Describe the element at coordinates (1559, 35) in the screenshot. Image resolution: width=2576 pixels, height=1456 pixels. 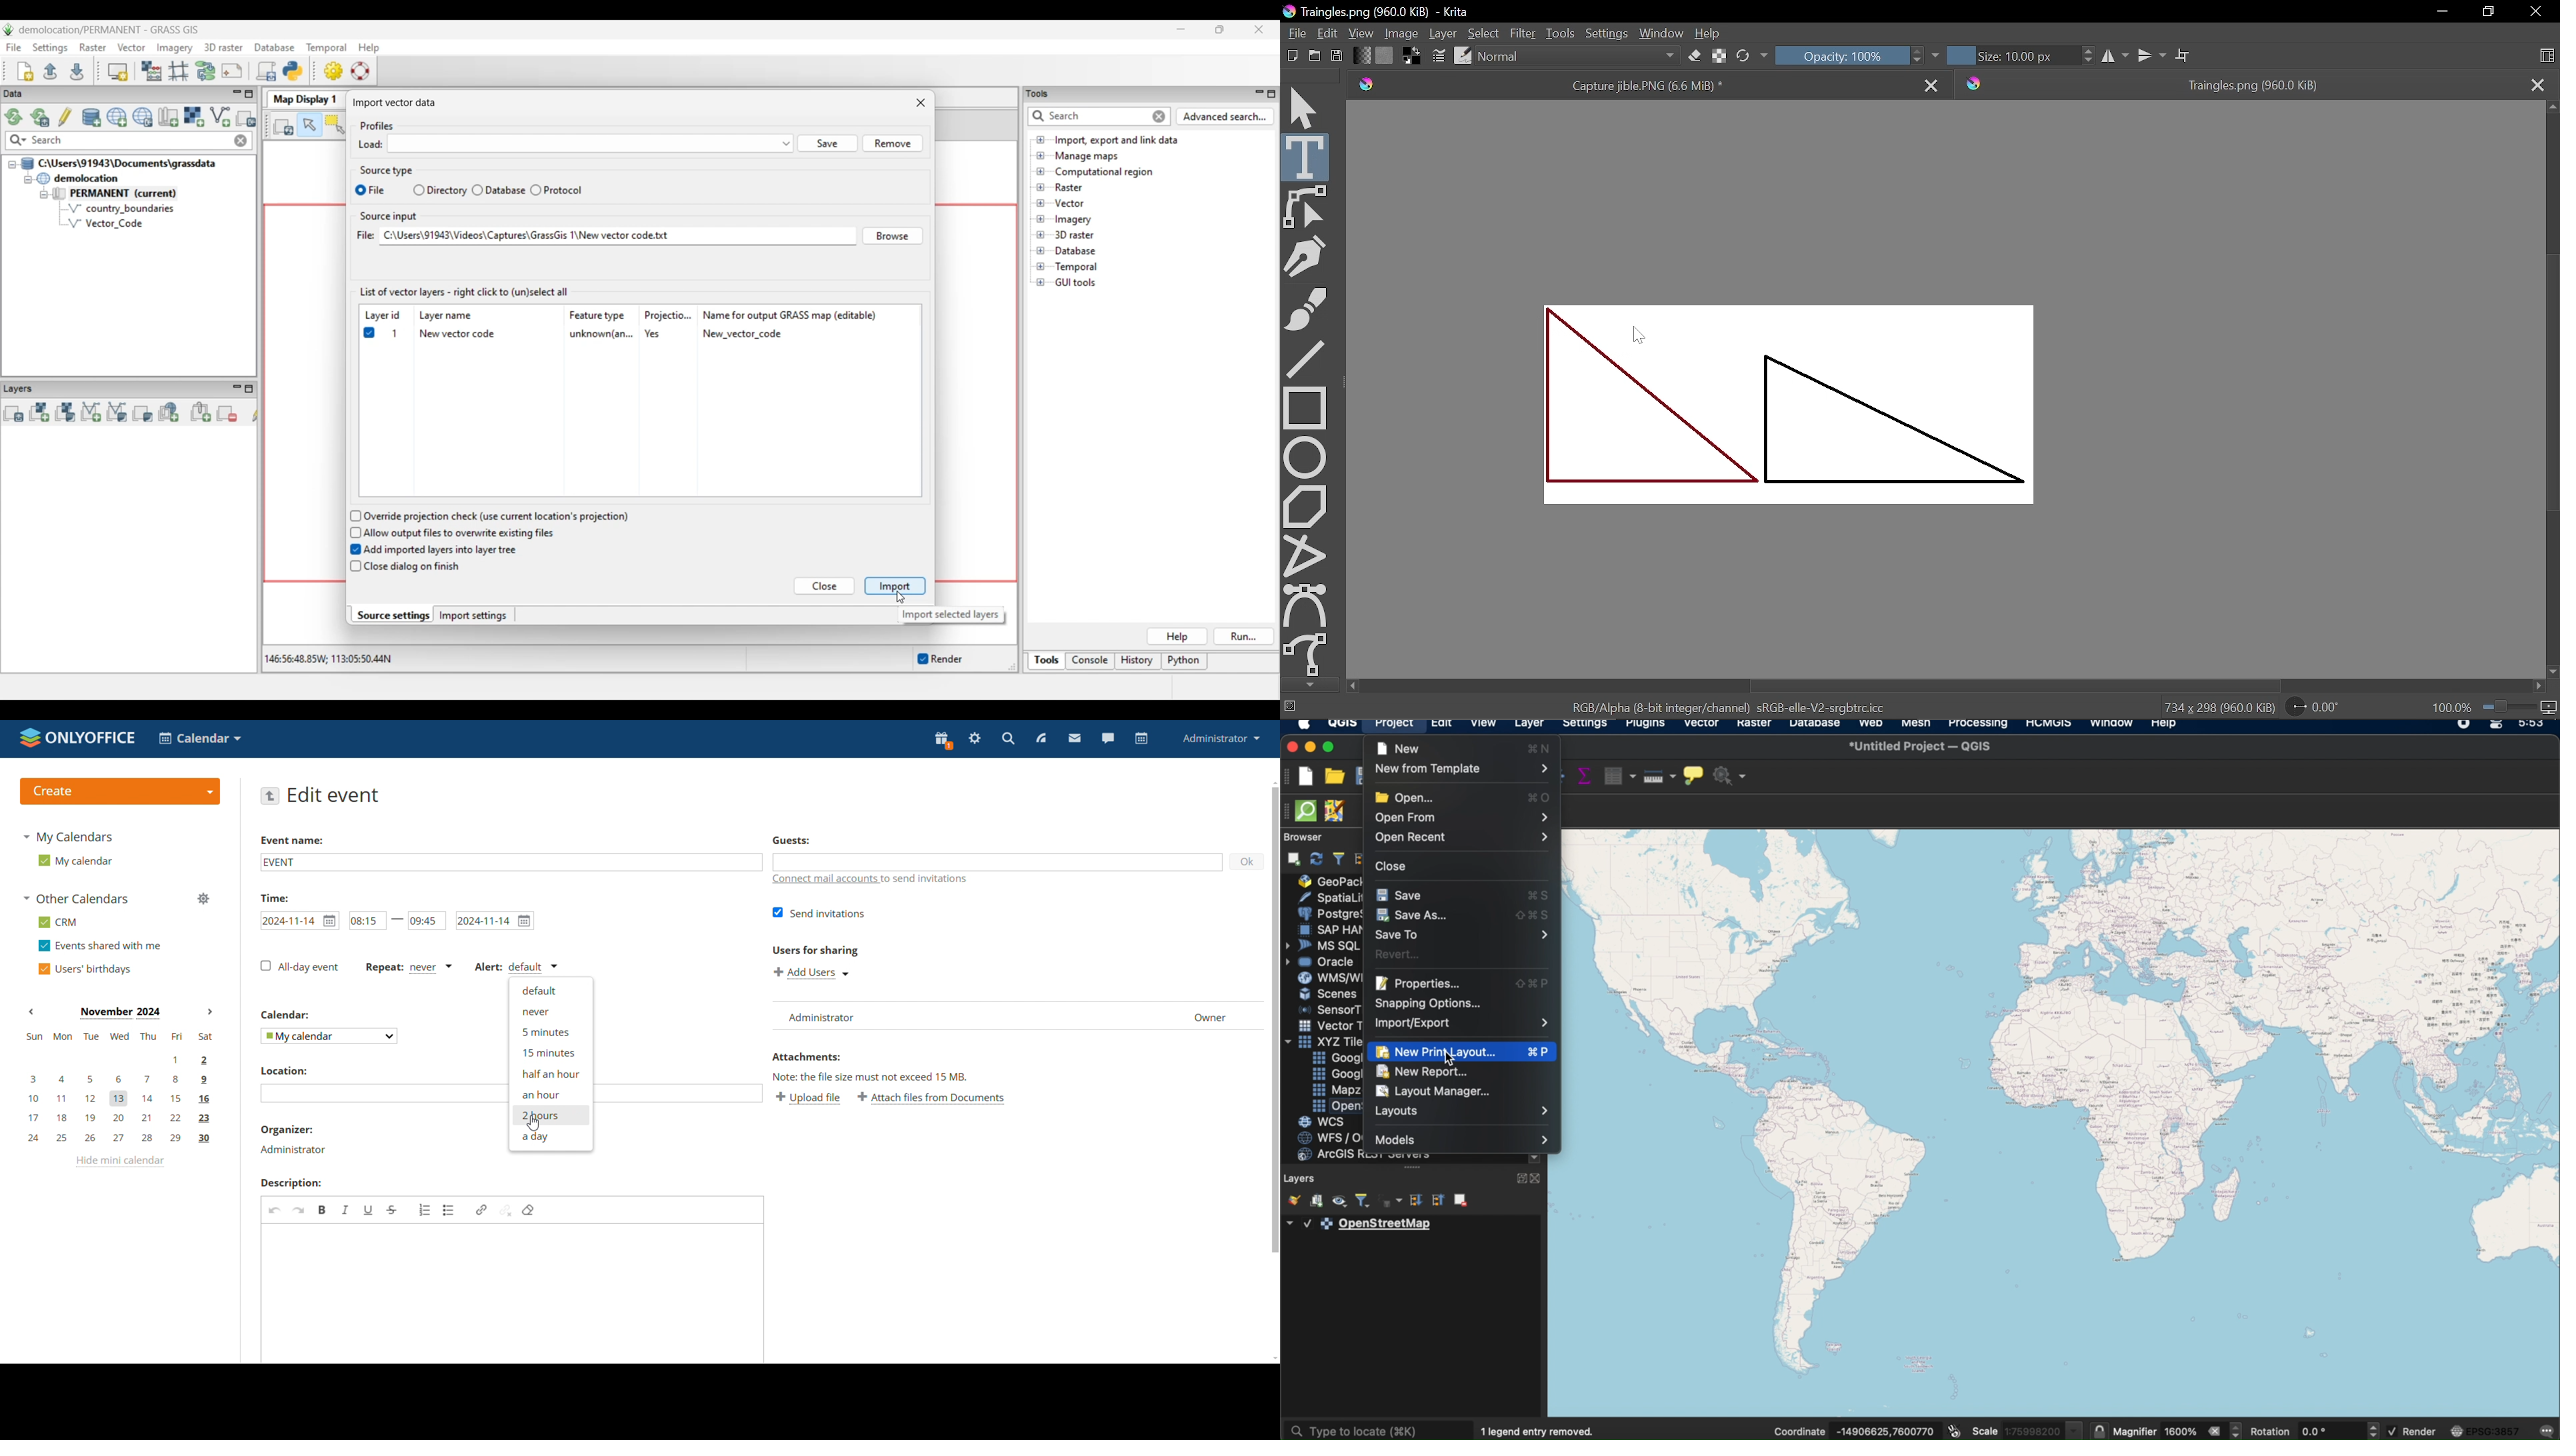
I see `Tools` at that location.